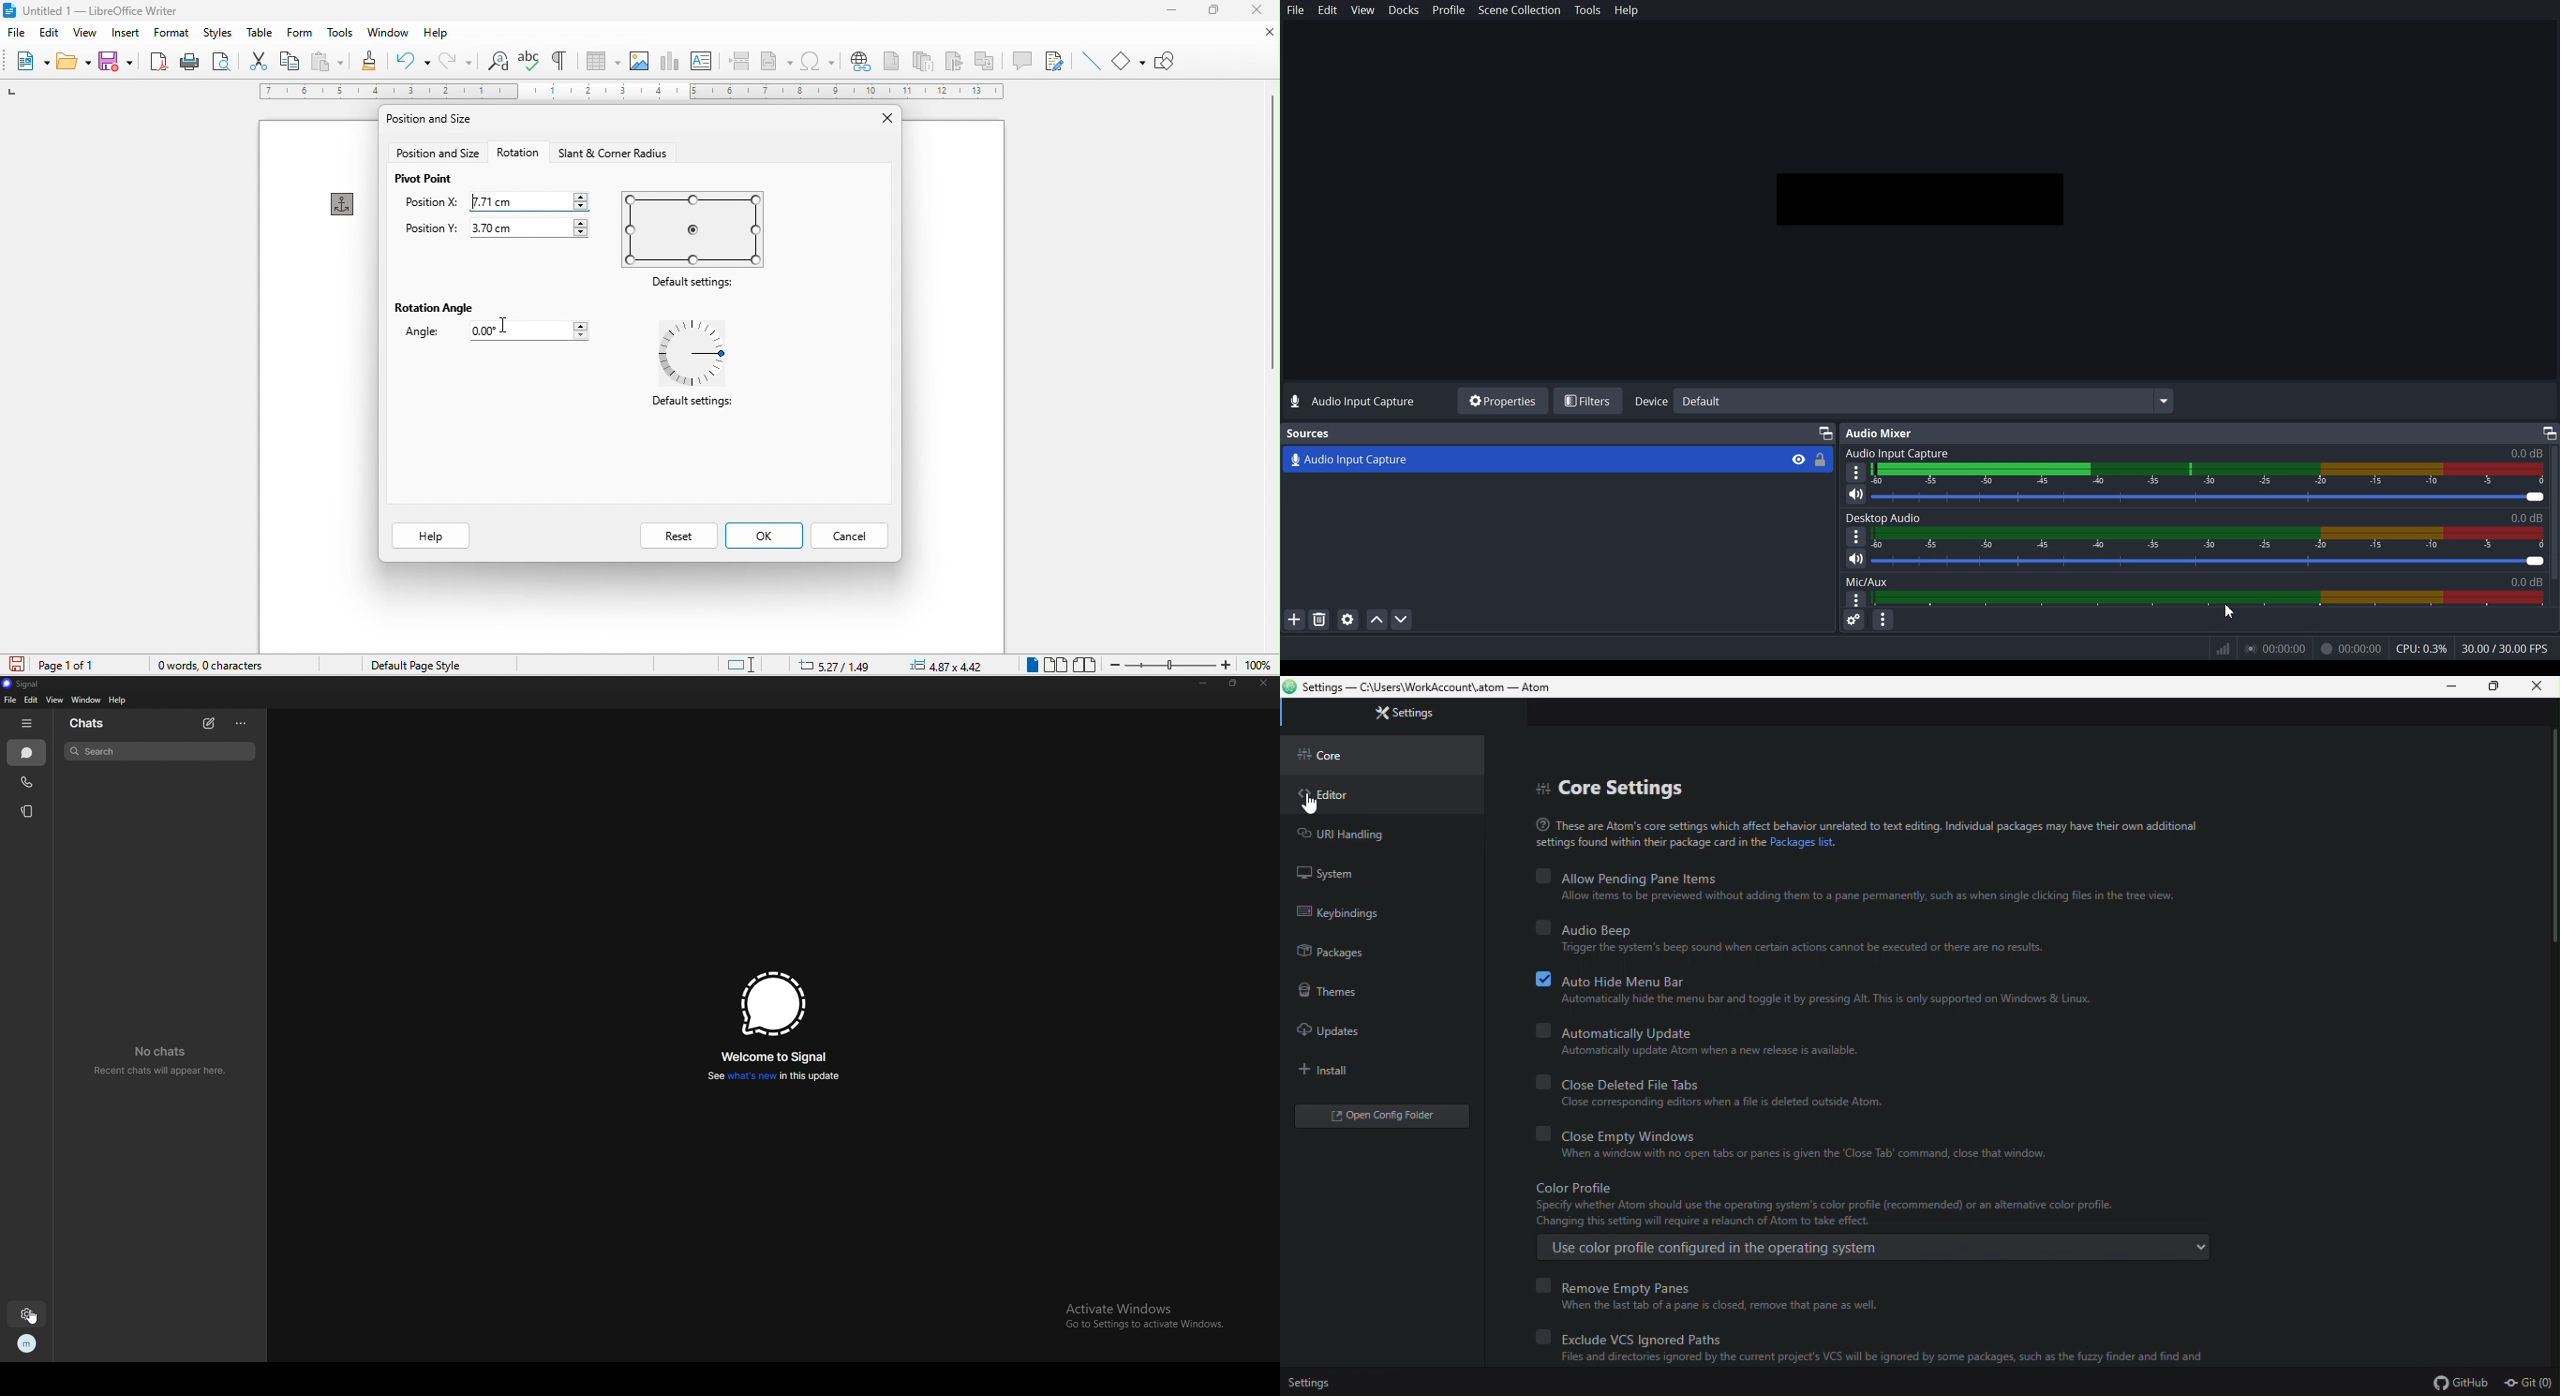 The image size is (2576, 1400). What do you see at coordinates (53, 700) in the screenshot?
I see `view` at bounding box center [53, 700].